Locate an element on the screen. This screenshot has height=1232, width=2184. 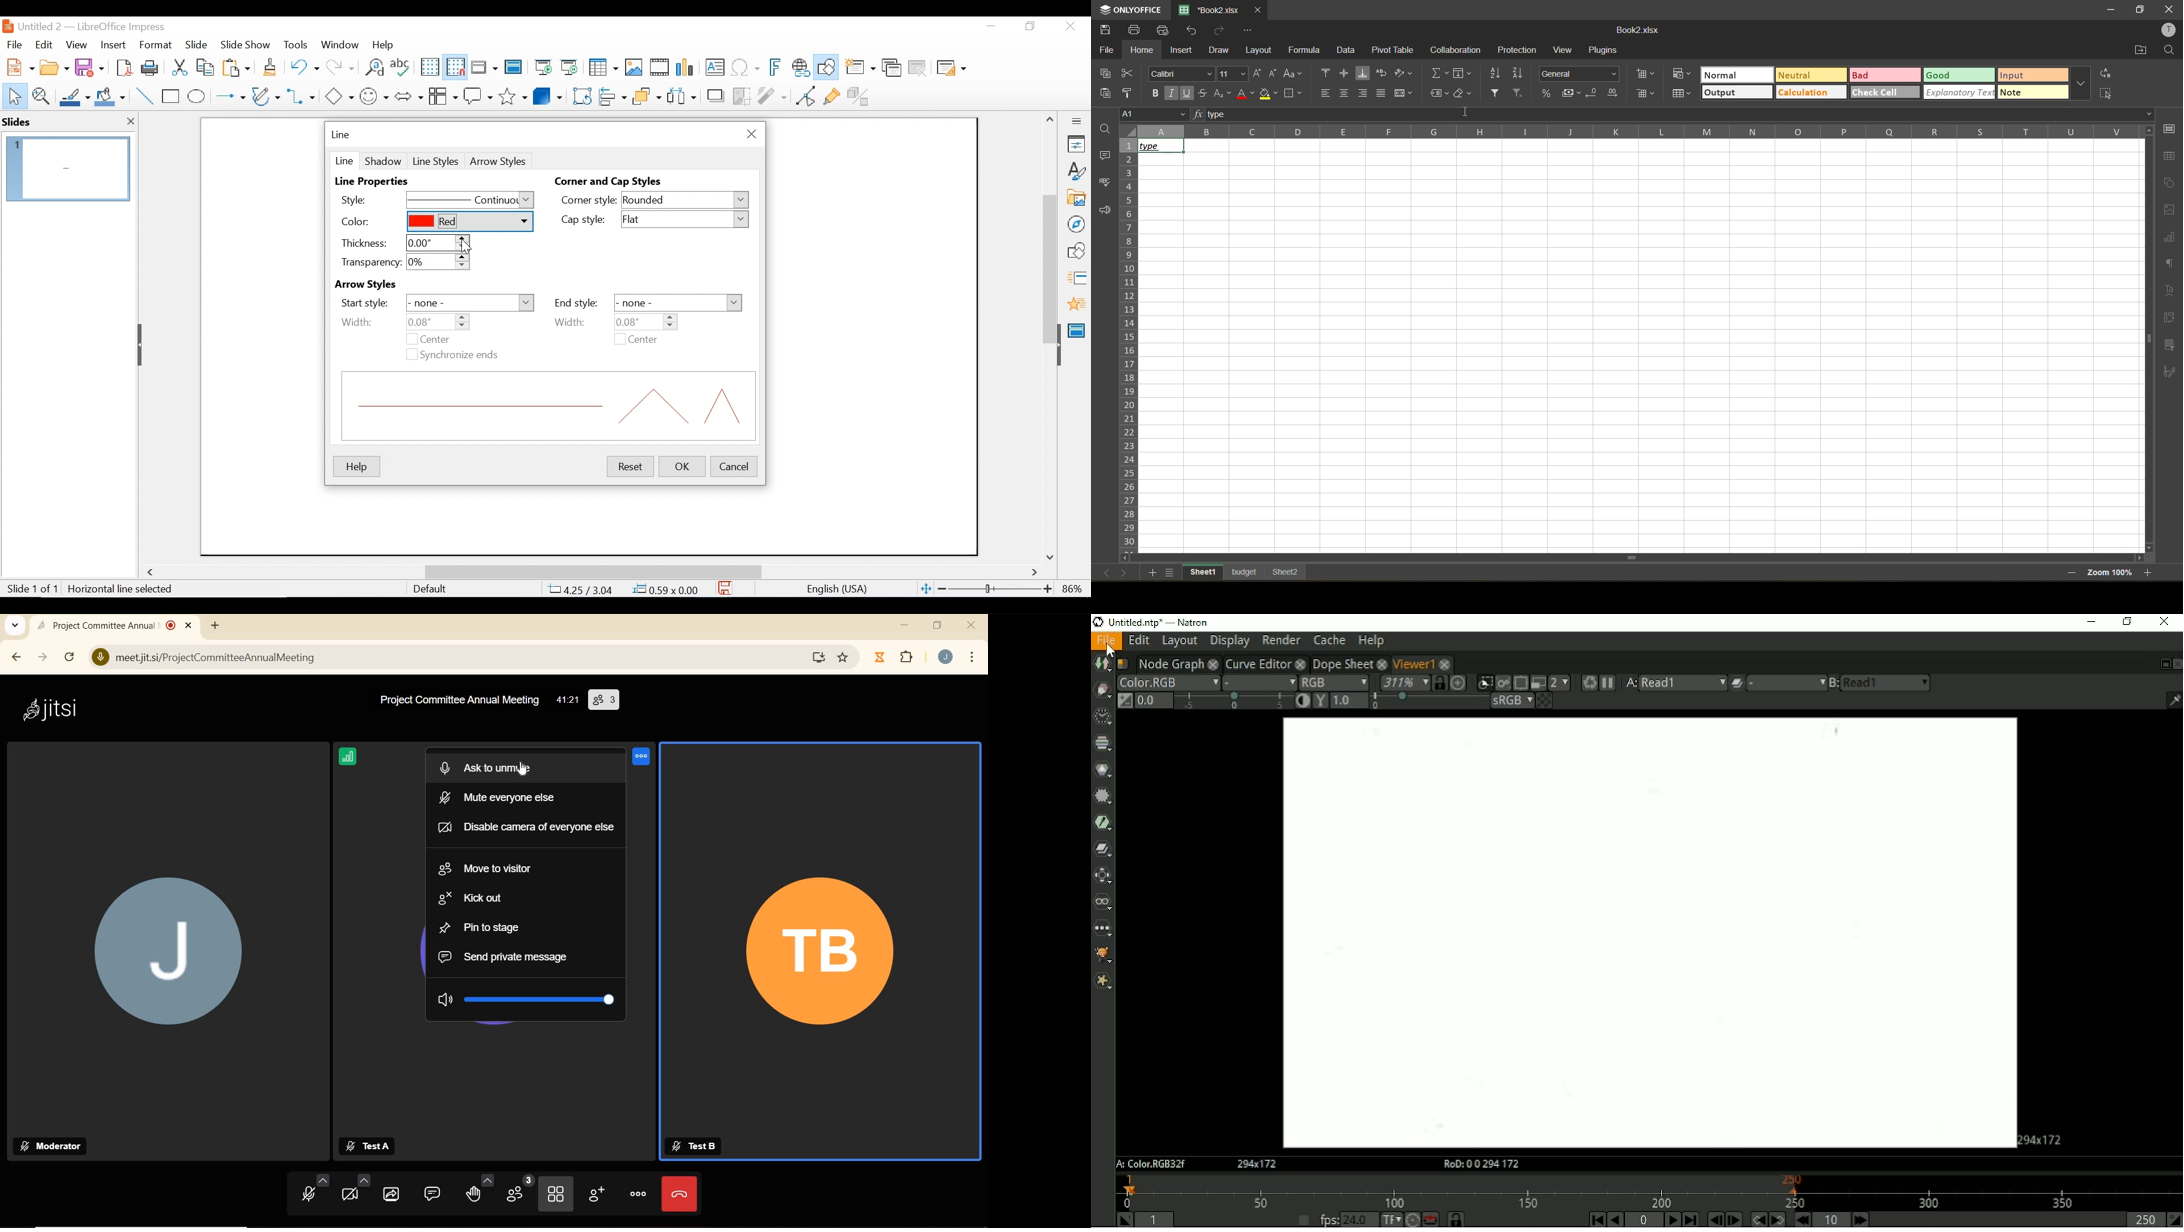
good is located at coordinates (1963, 76).